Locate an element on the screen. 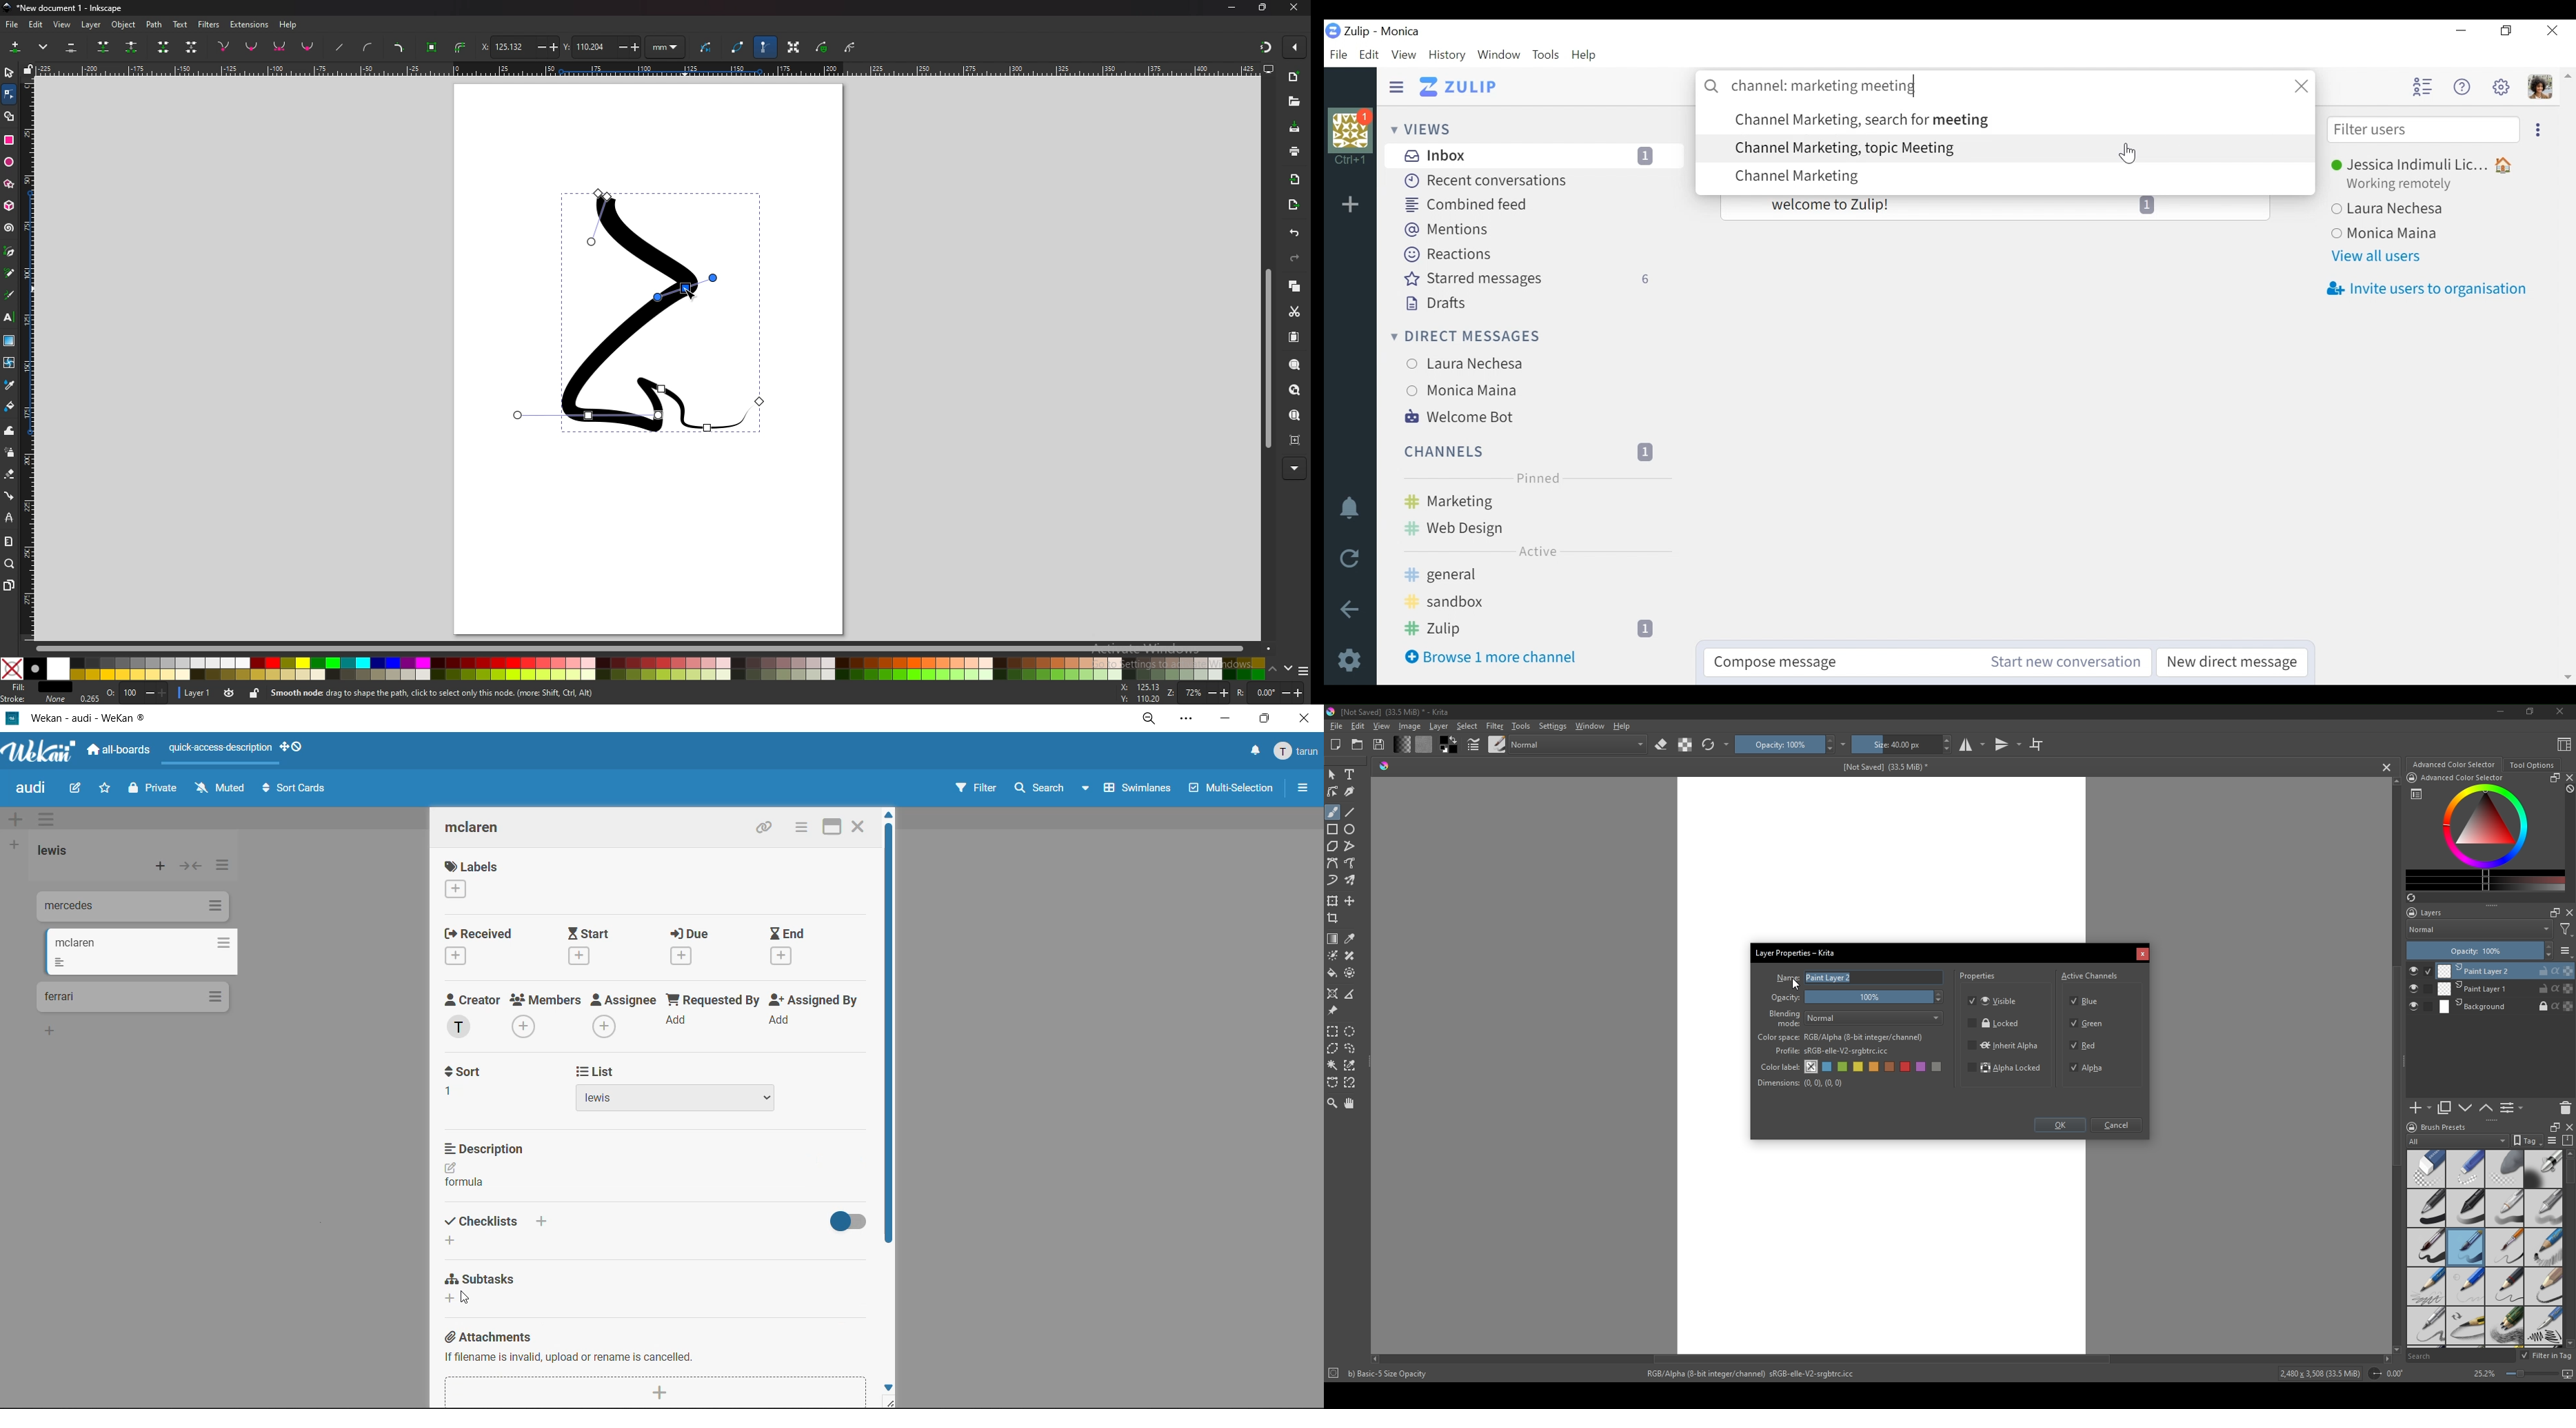  close is located at coordinates (1295, 8).